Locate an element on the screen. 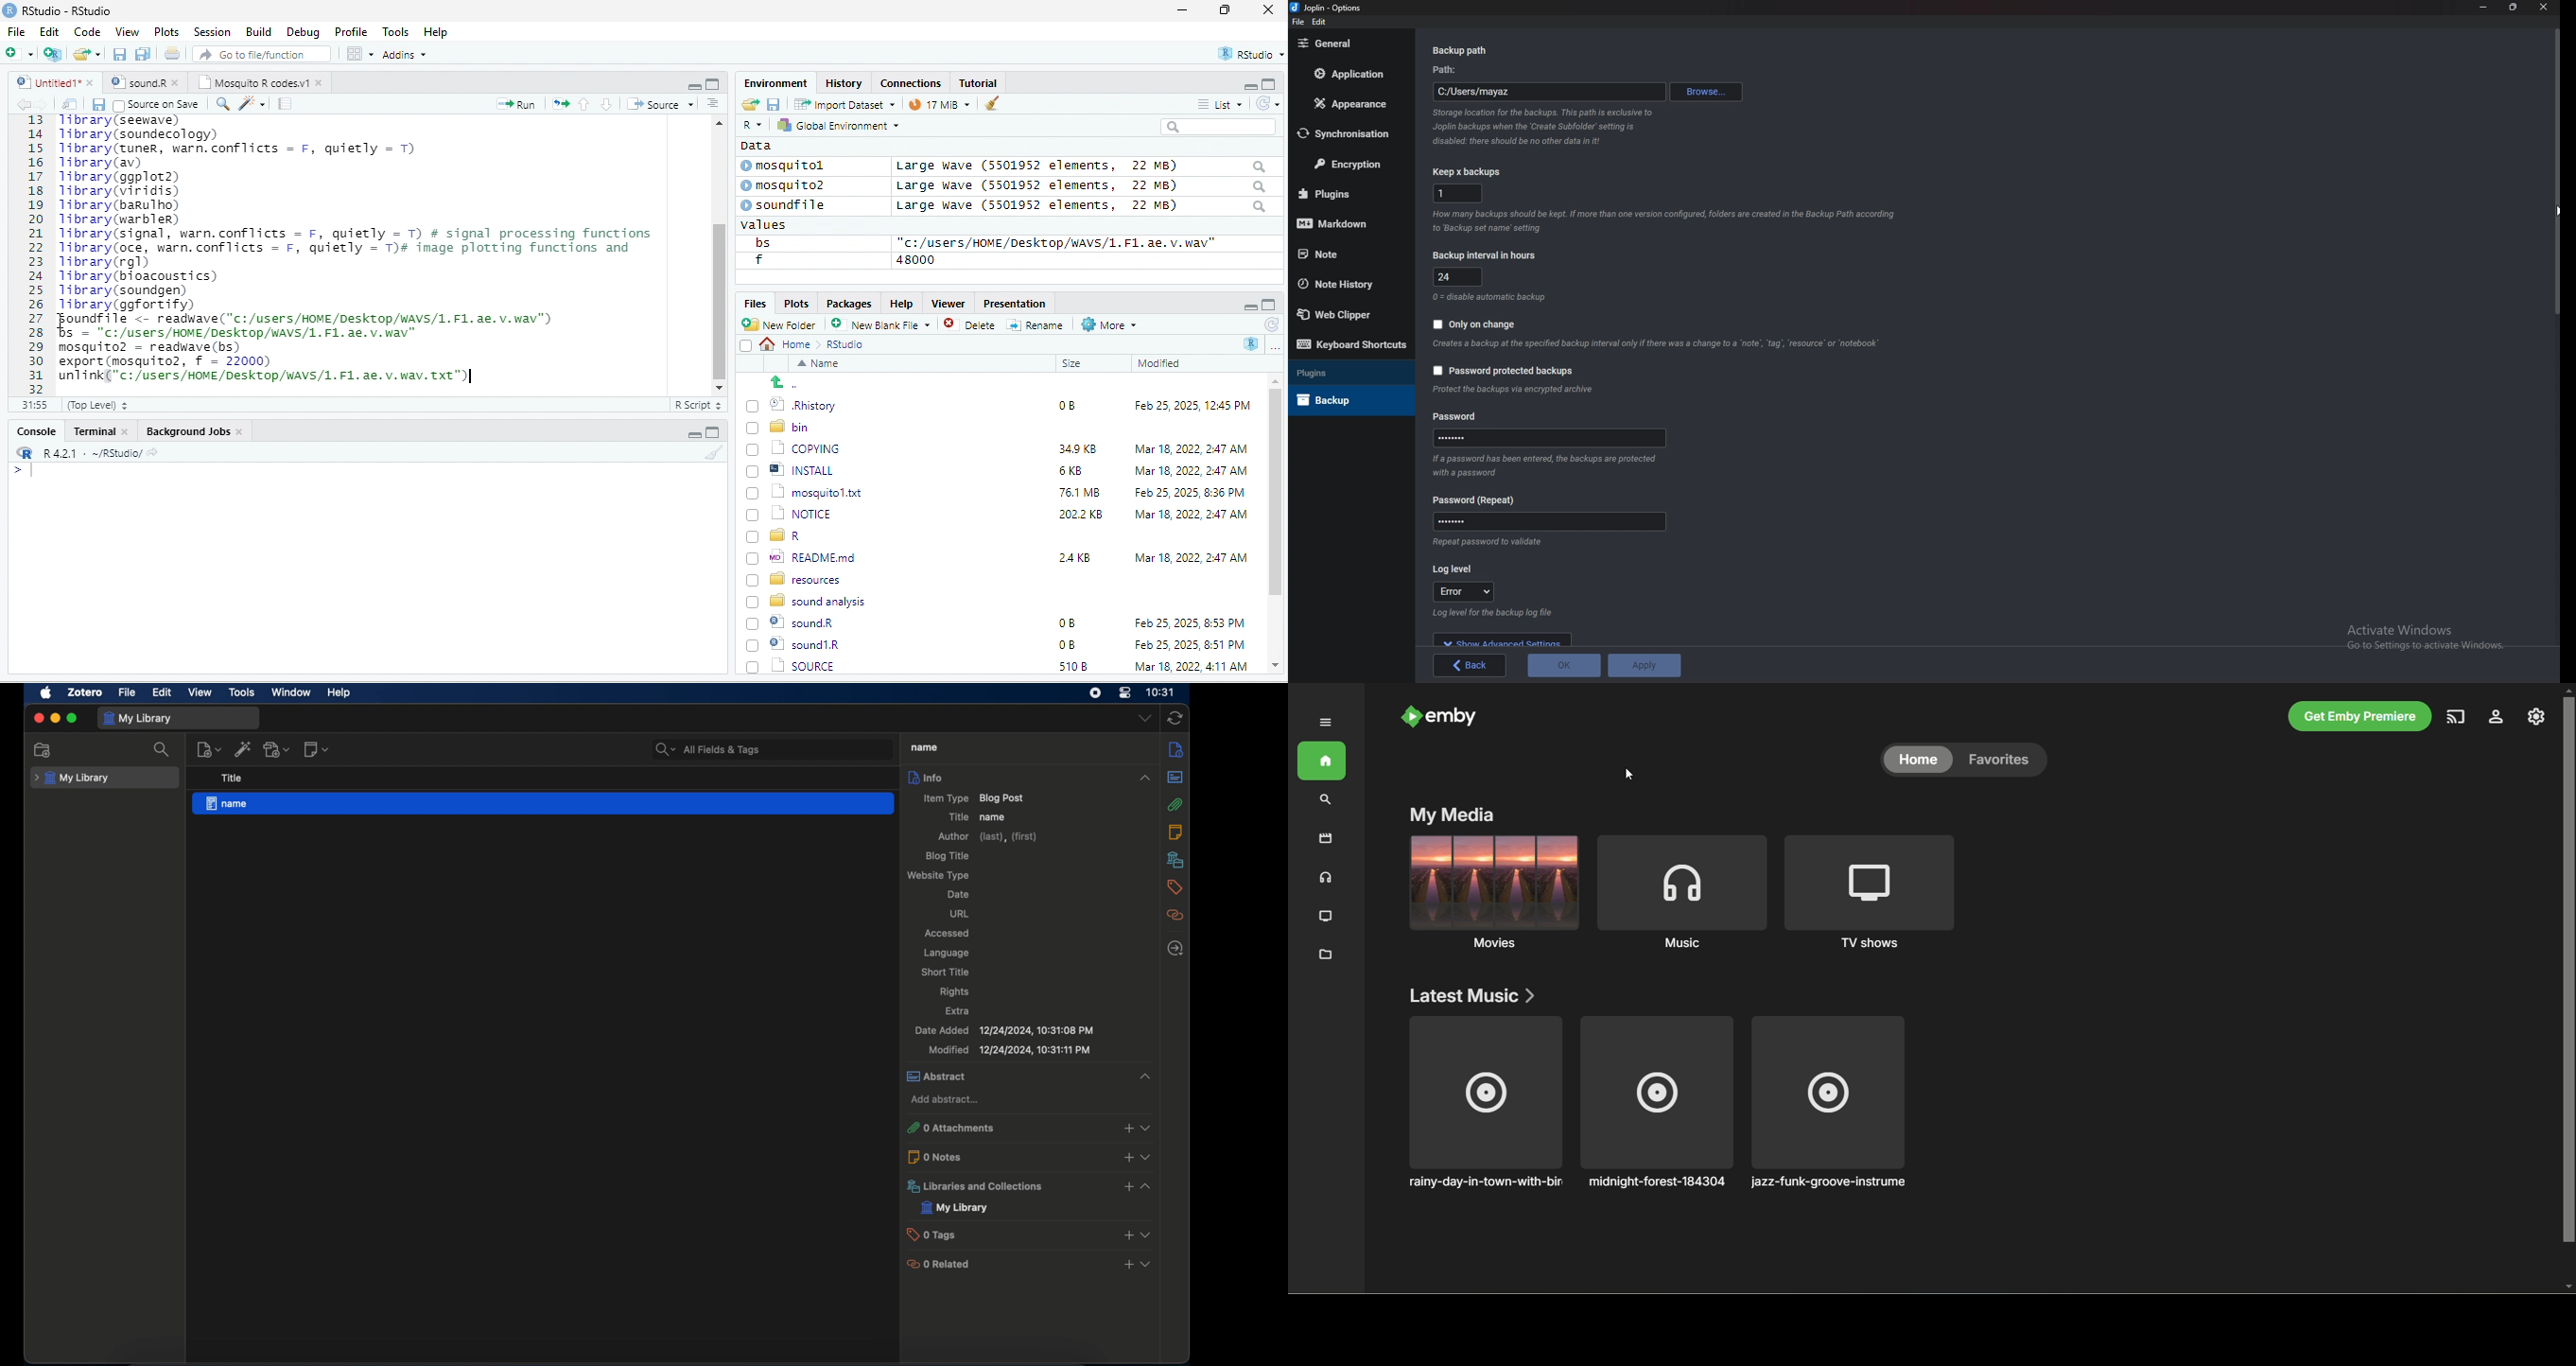 This screenshot has height=1372, width=2576. (7) 1 NOTICE is located at coordinates (787, 515).